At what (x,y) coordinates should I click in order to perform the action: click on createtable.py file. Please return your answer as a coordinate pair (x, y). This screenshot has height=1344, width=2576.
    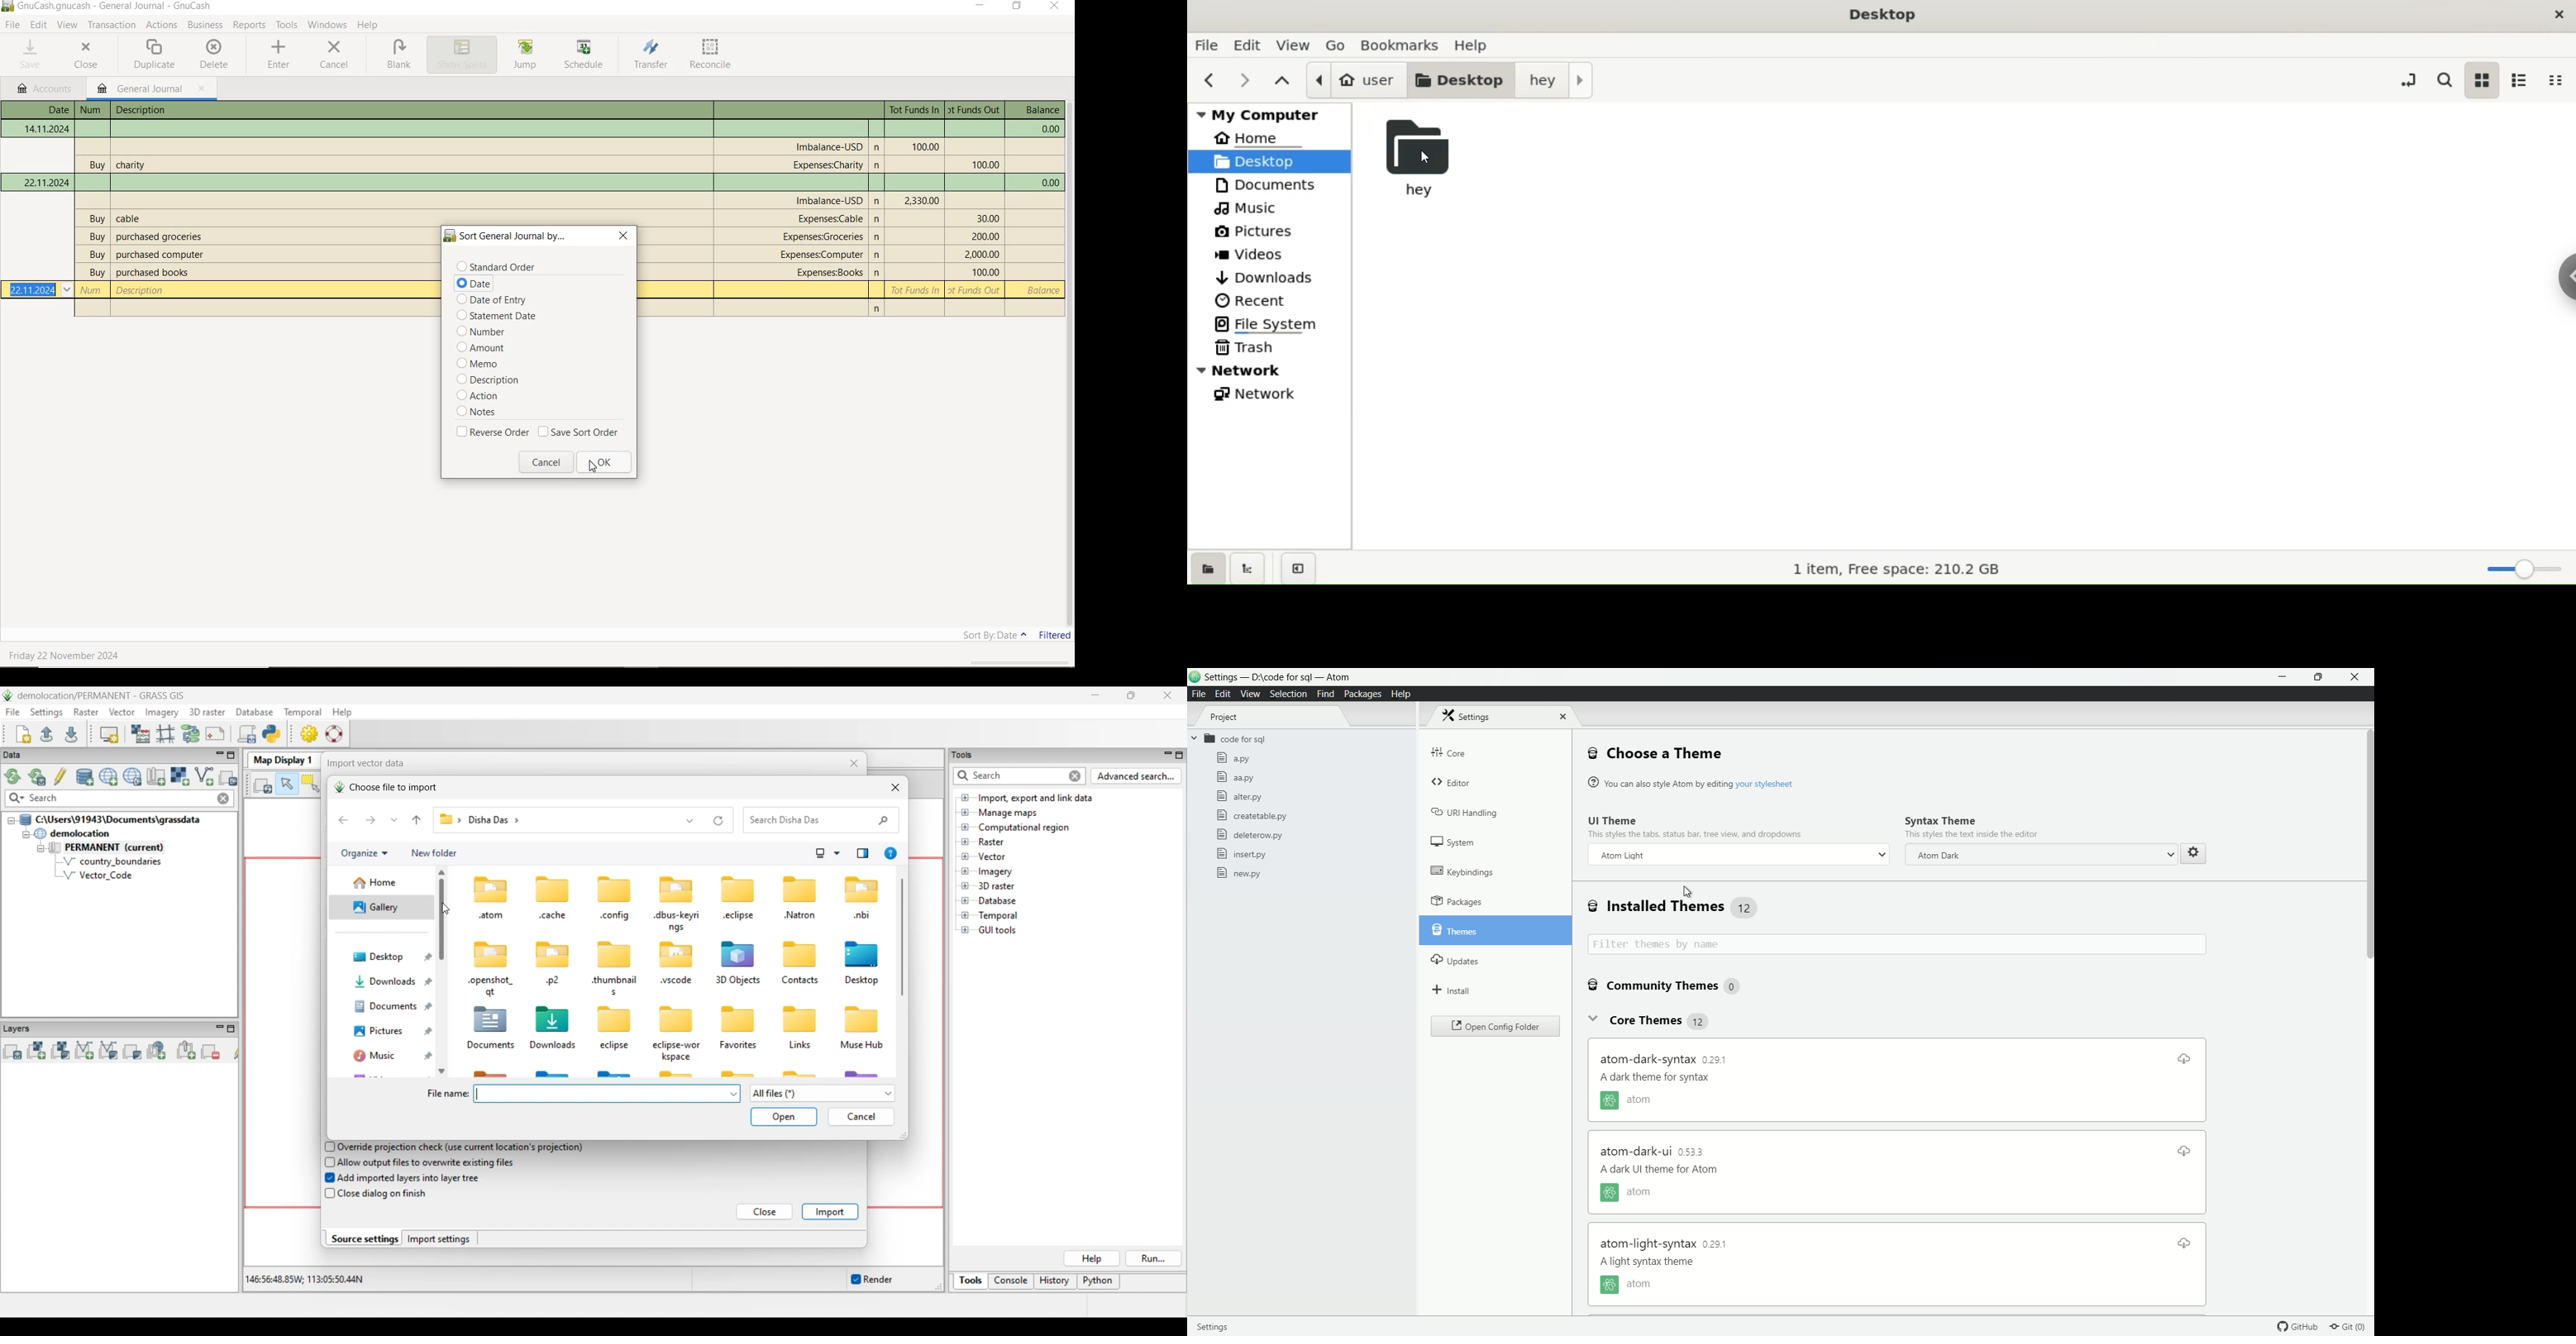
    Looking at the image, I should click on (1251, 816).